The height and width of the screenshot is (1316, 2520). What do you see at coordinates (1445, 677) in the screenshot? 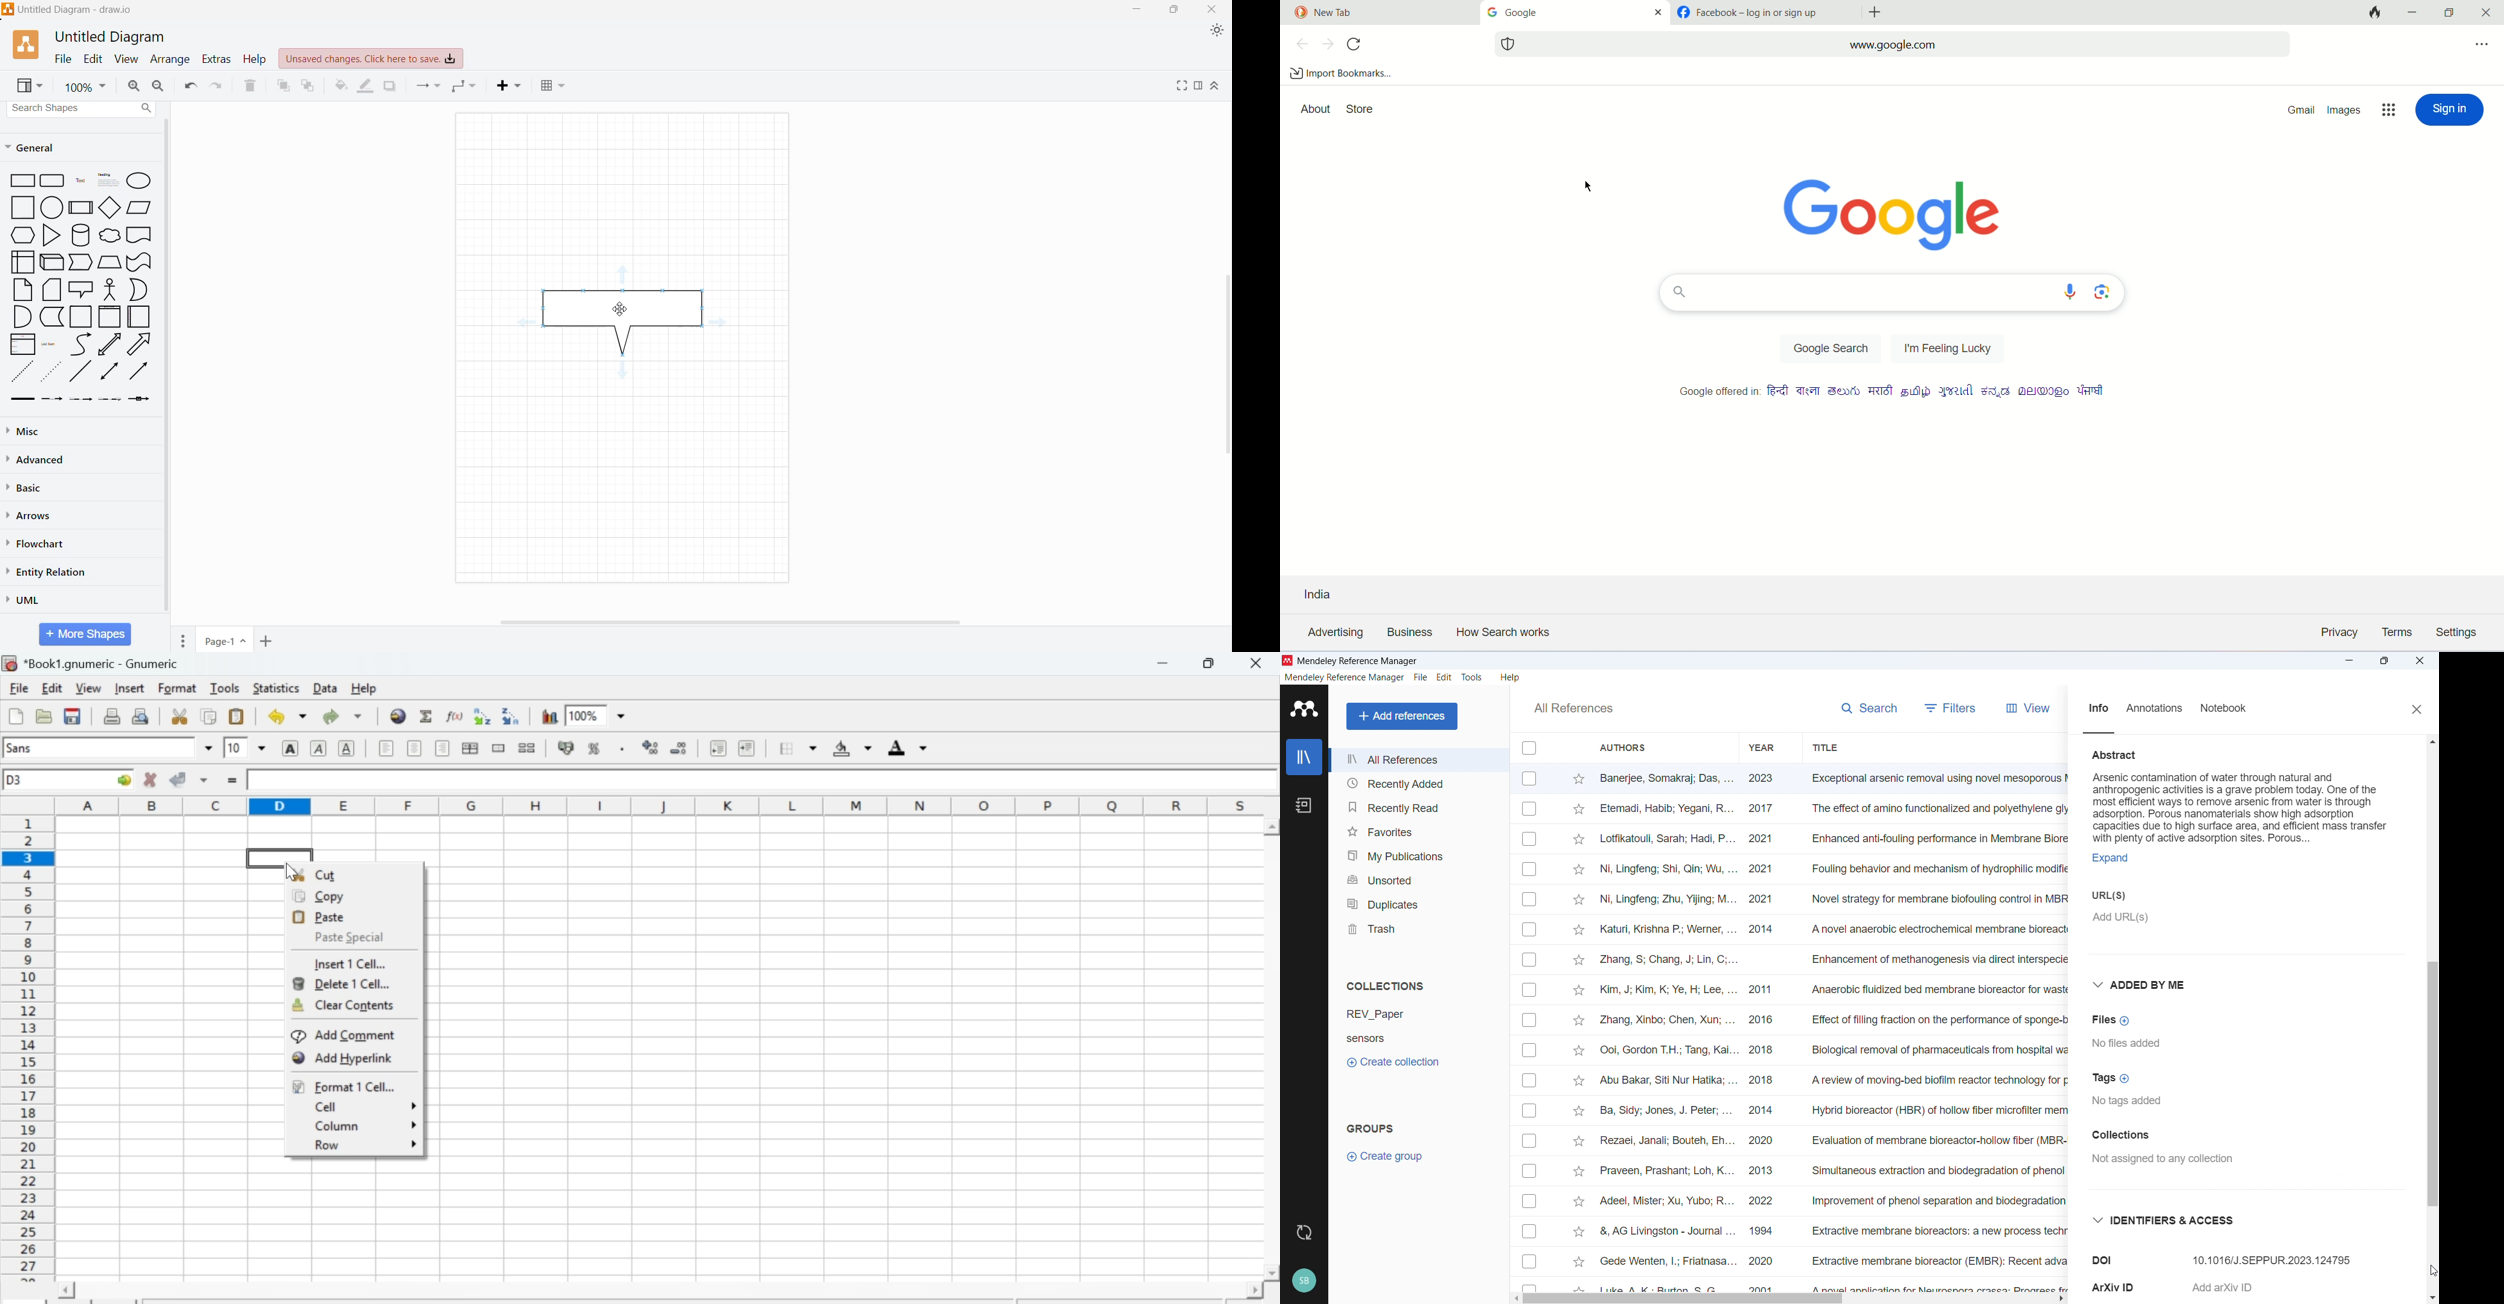
I see `Edit ` at bounding box center [1445, 677].